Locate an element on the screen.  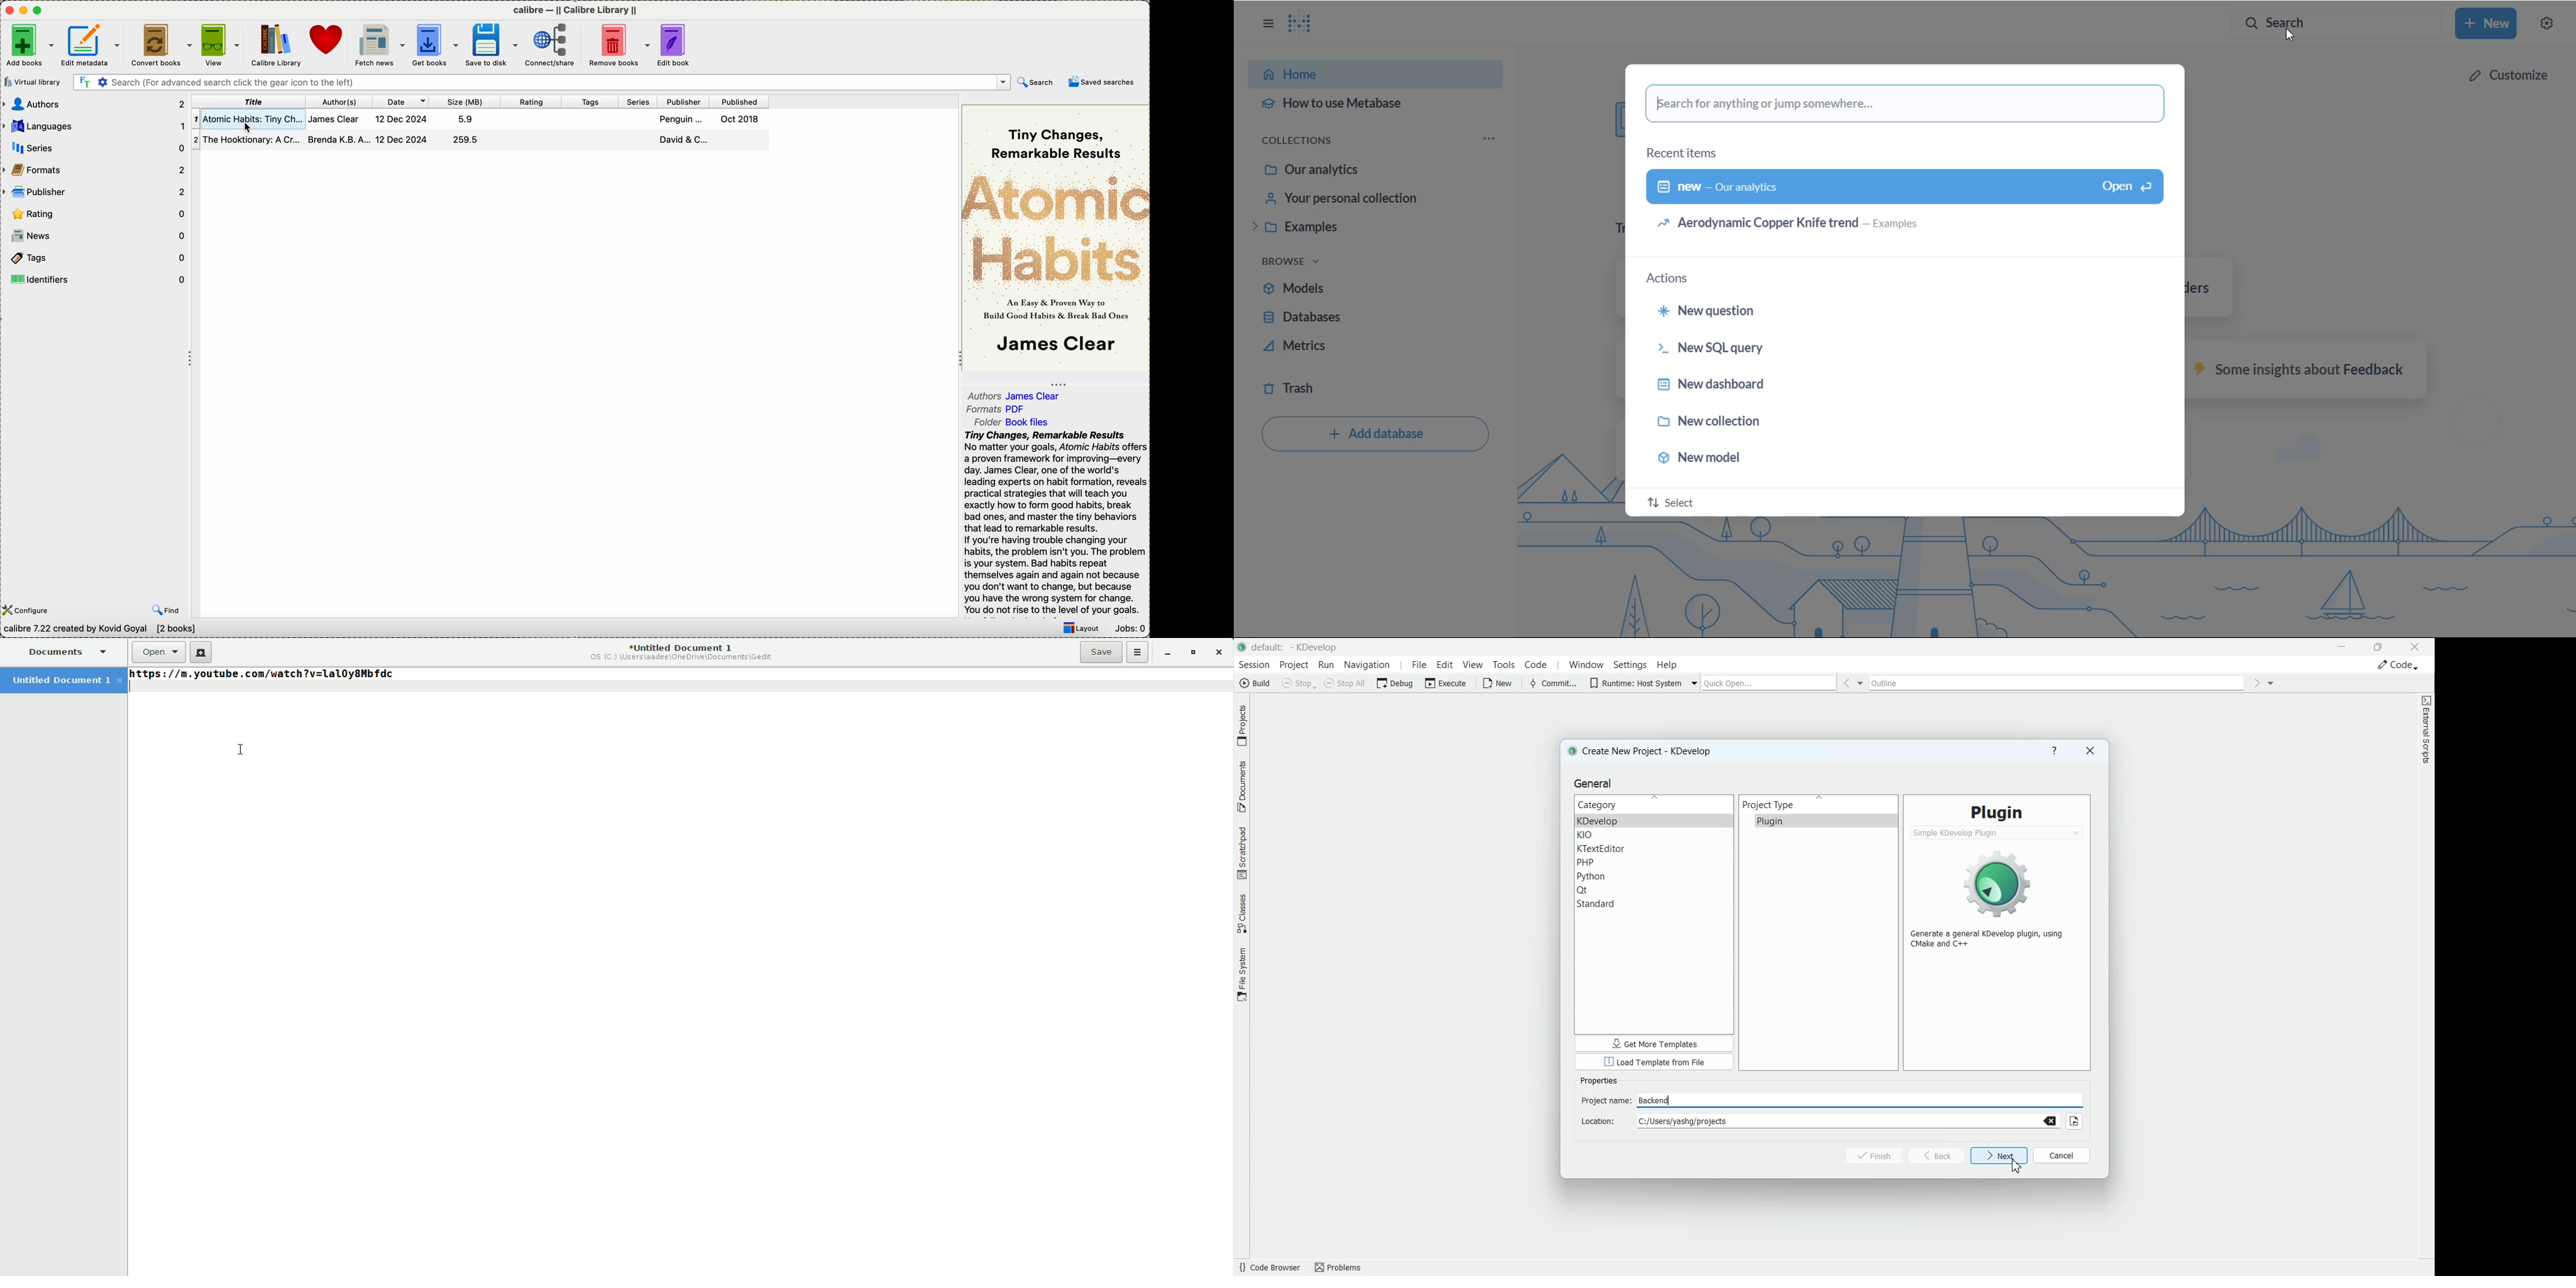
new dashboard is located at coordinates (1874, 387).